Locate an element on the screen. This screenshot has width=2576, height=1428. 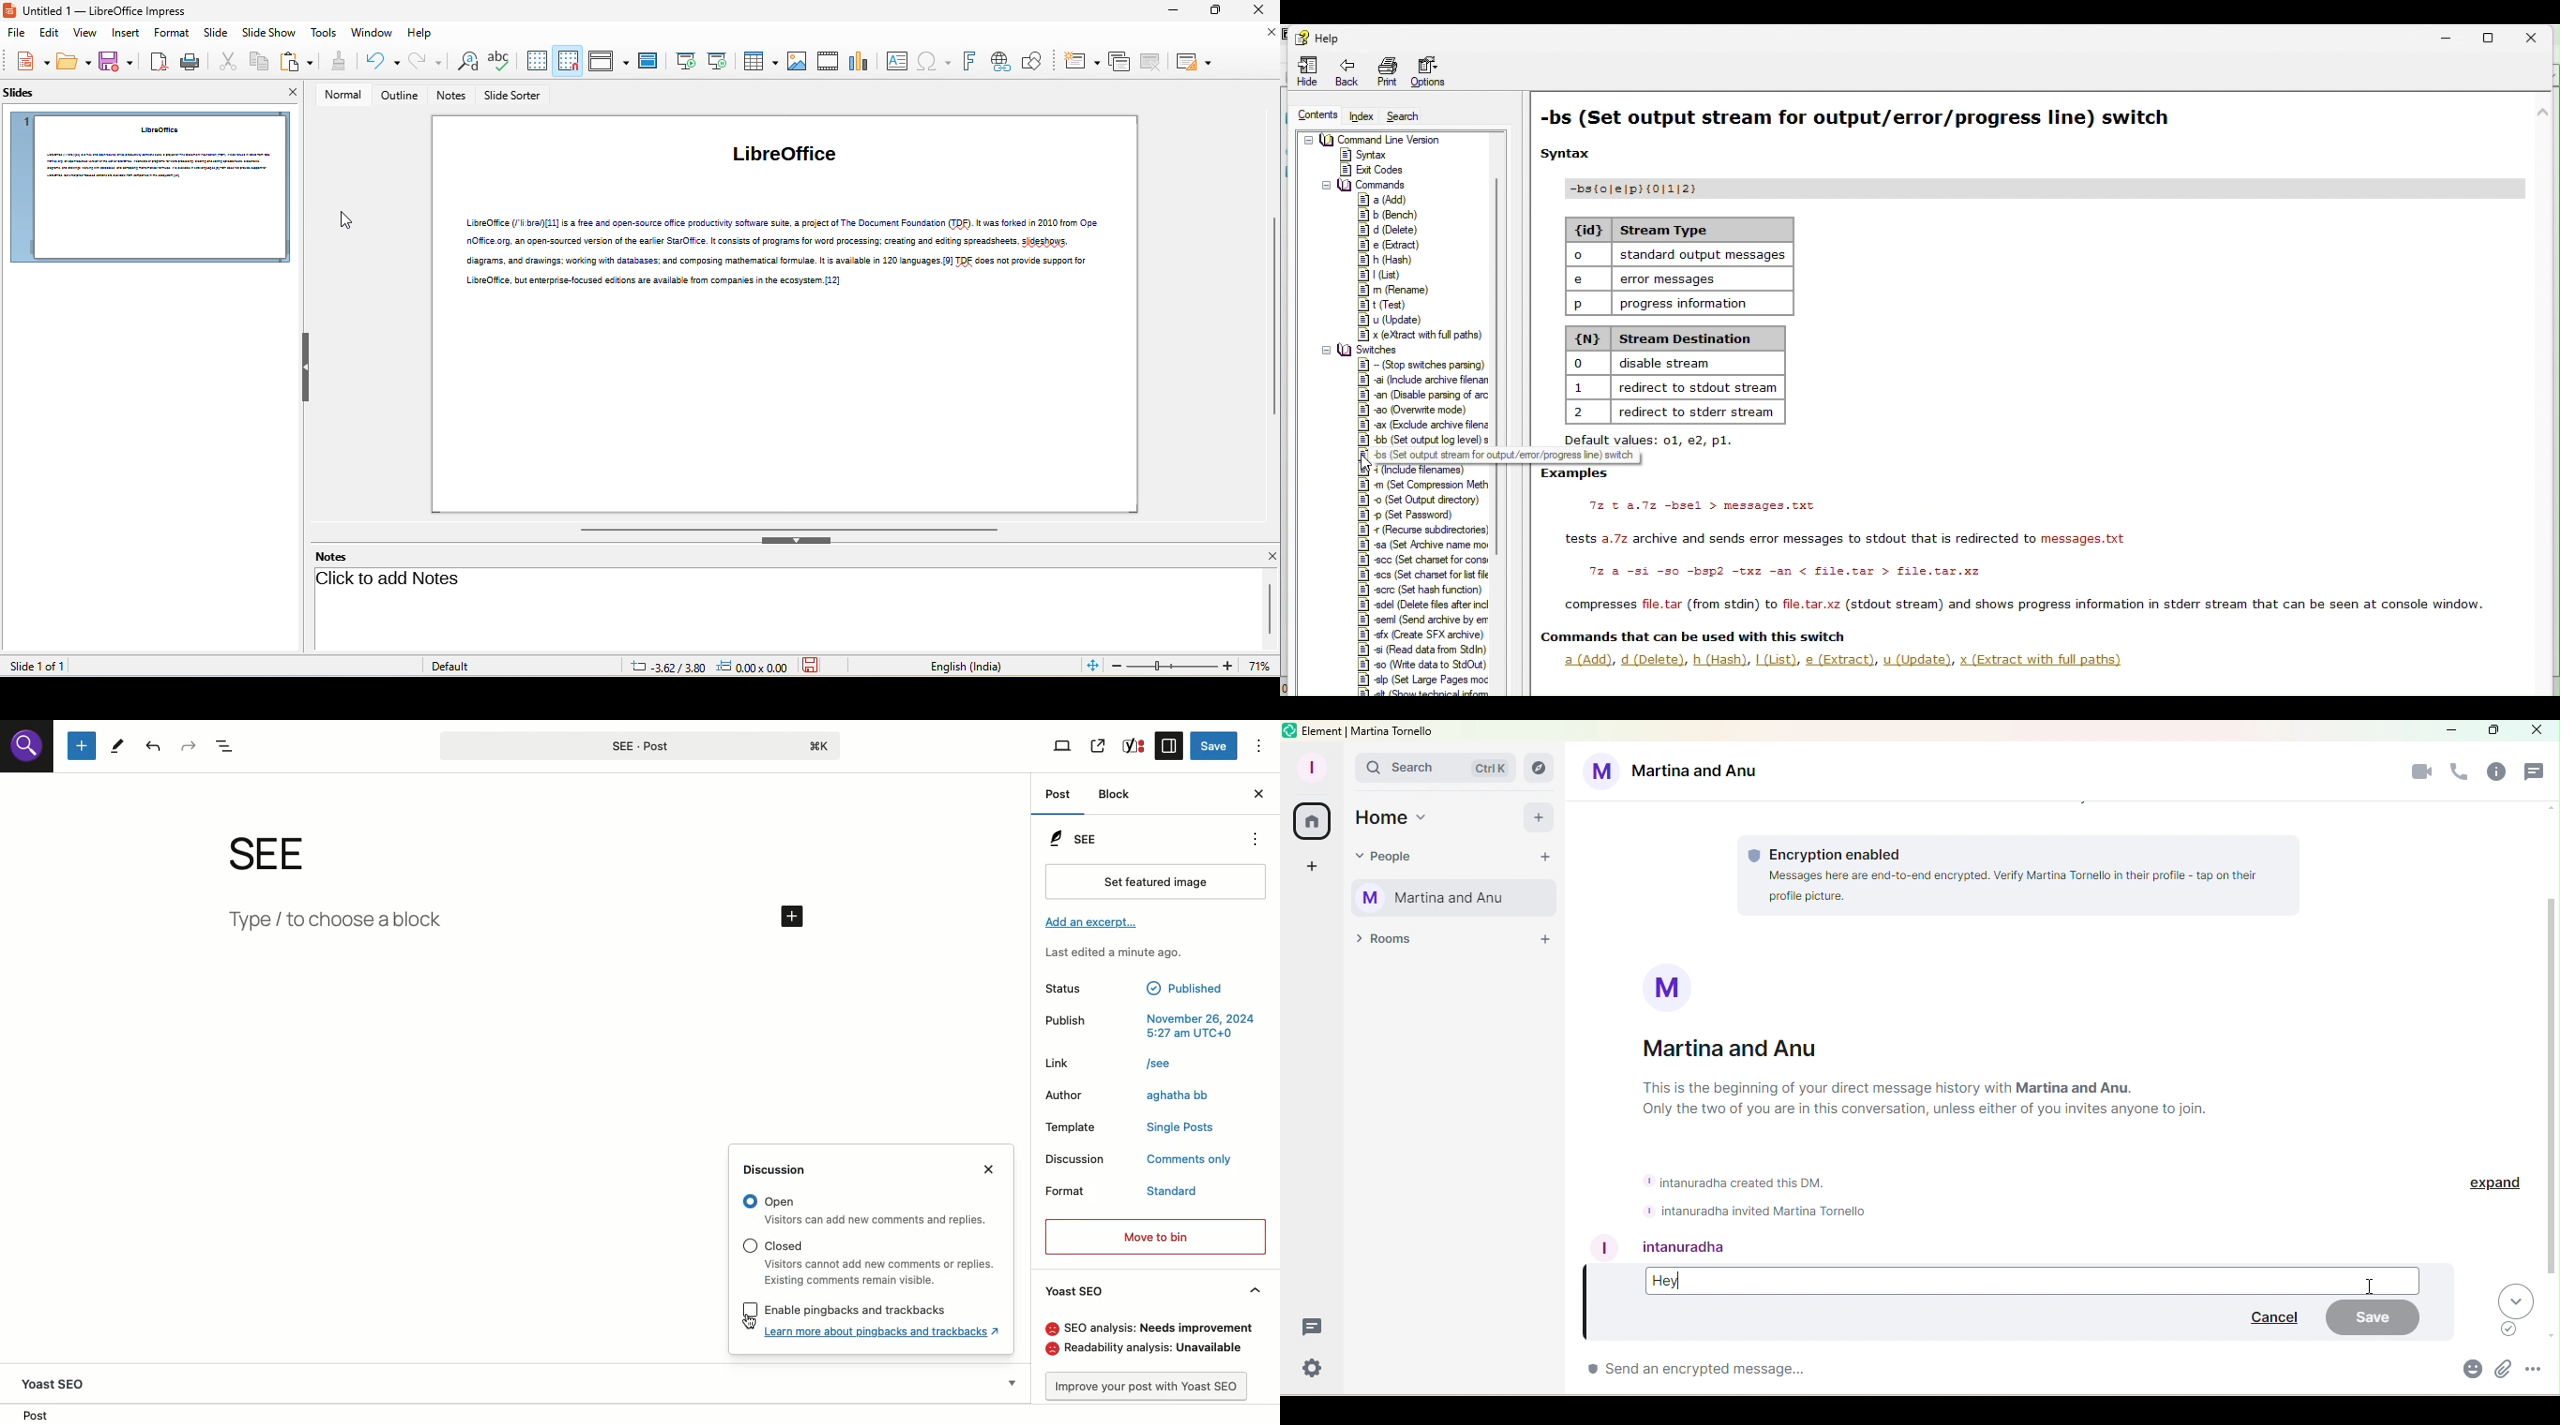
edit is located at coordinates (44, 33).